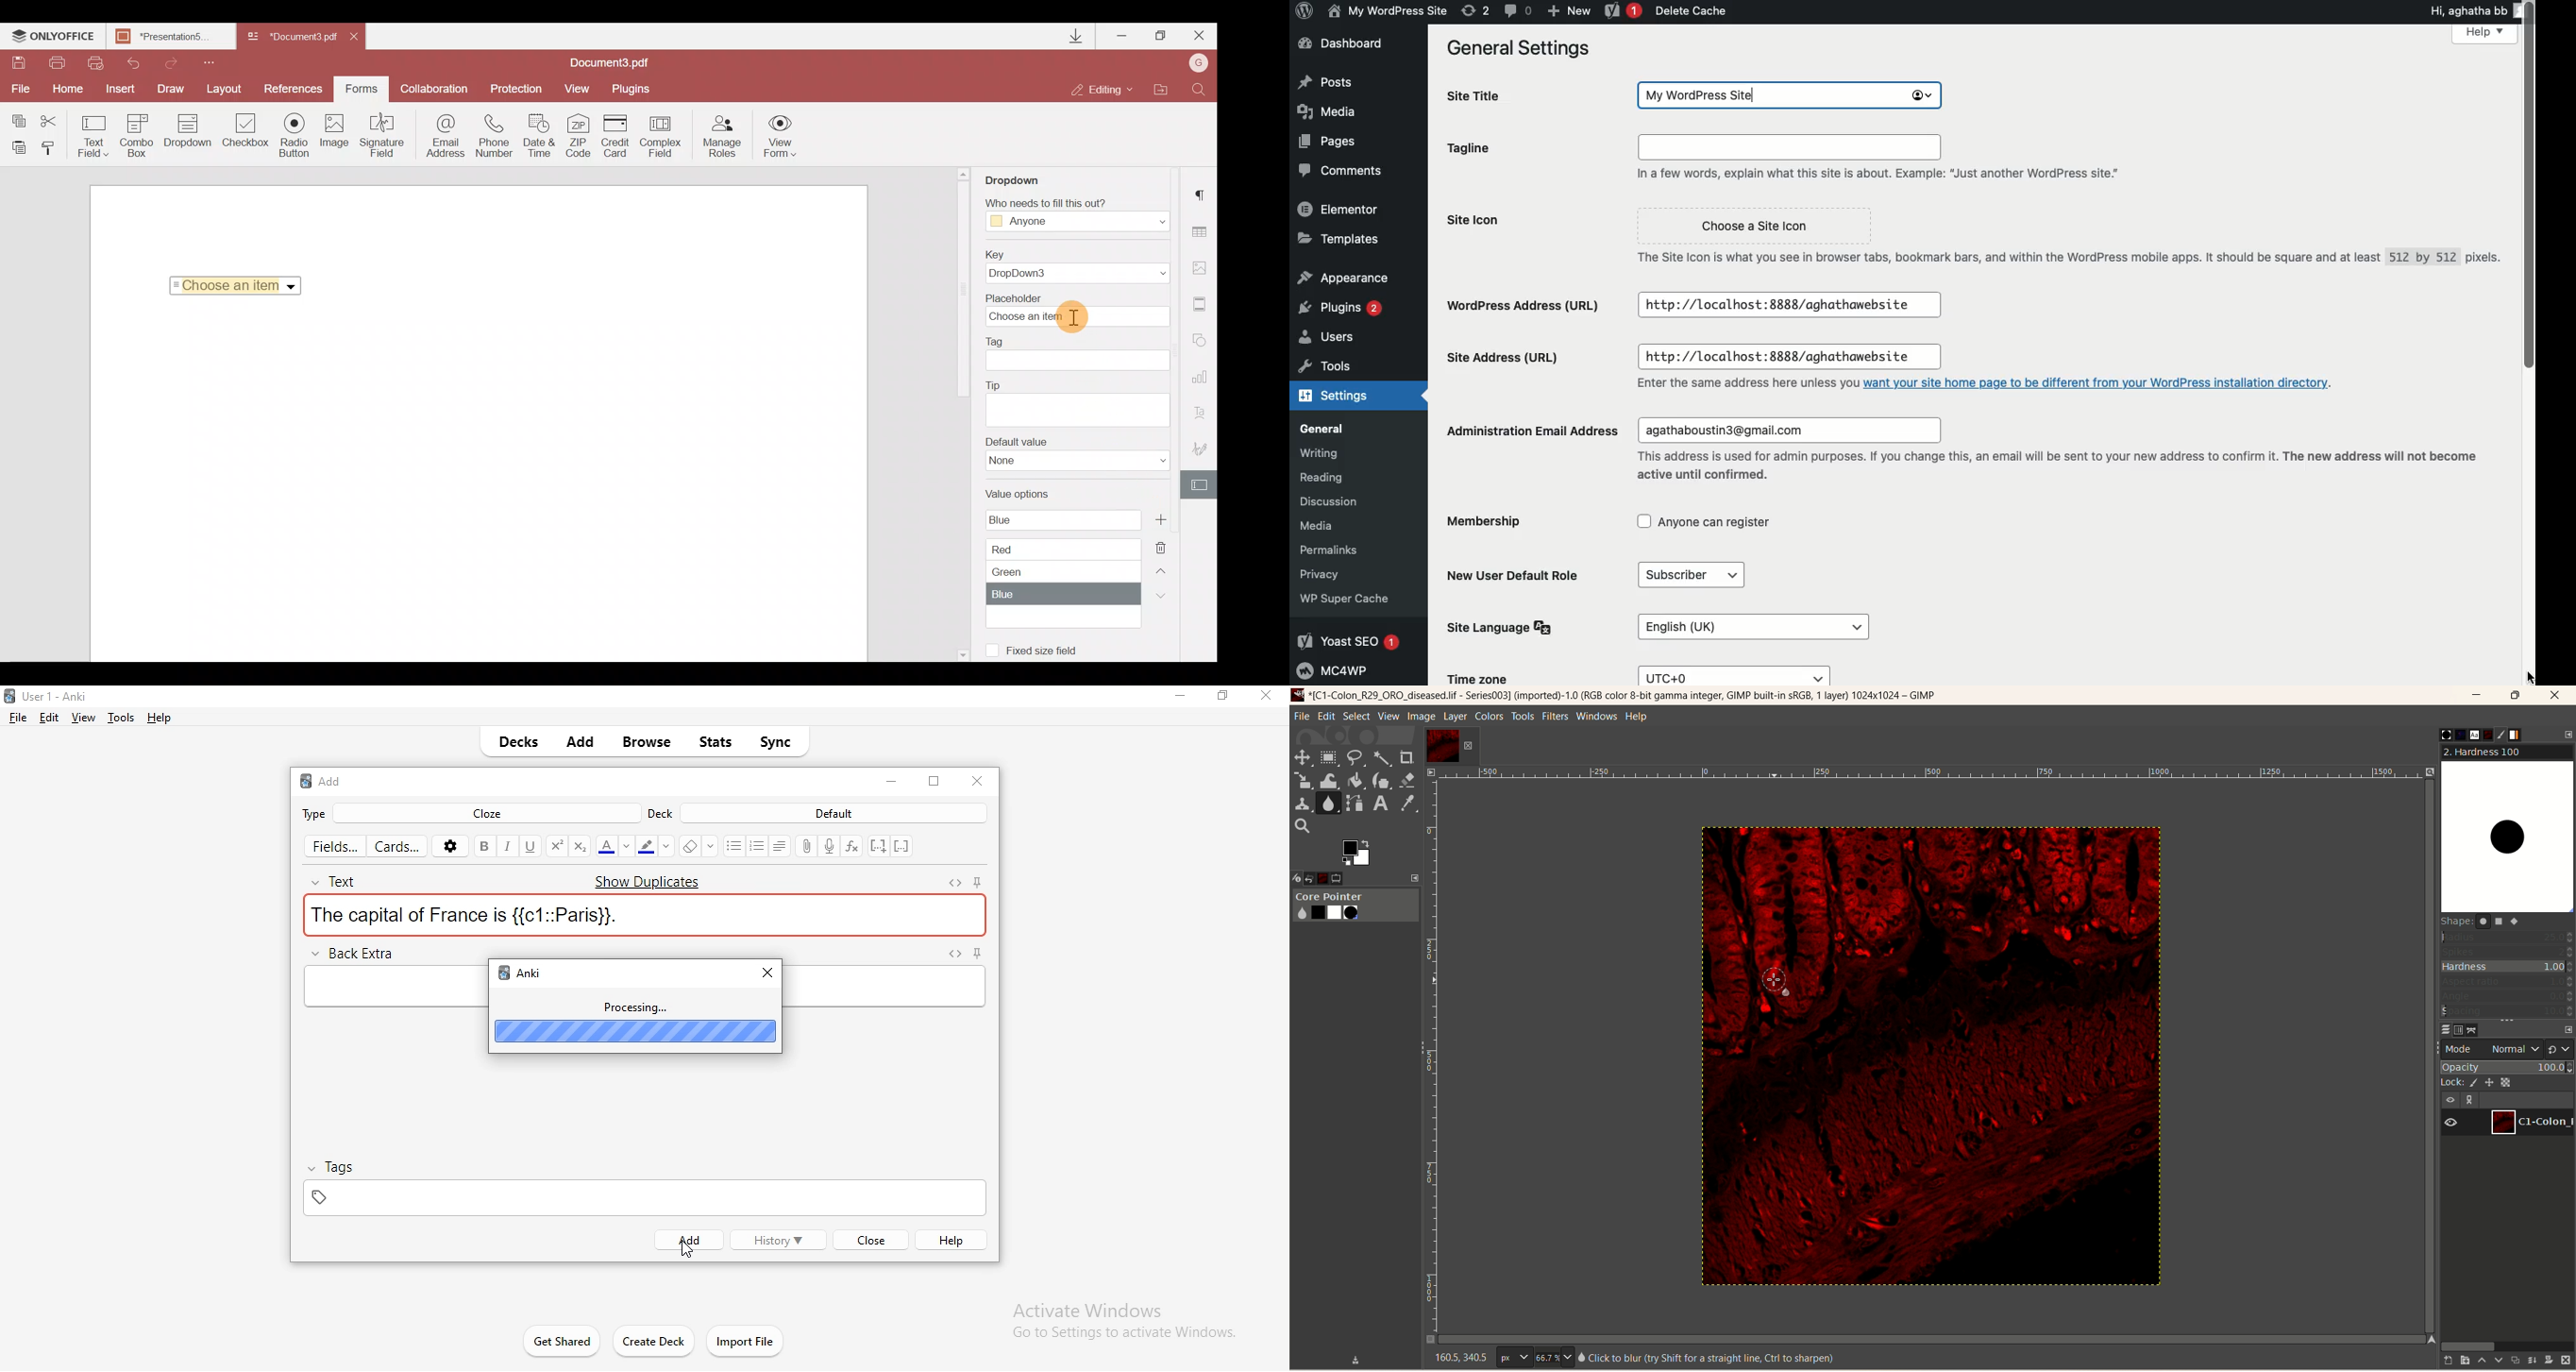  Describe the element at coordinates (868, 1241) in the screenshot. I see `close` at that location.